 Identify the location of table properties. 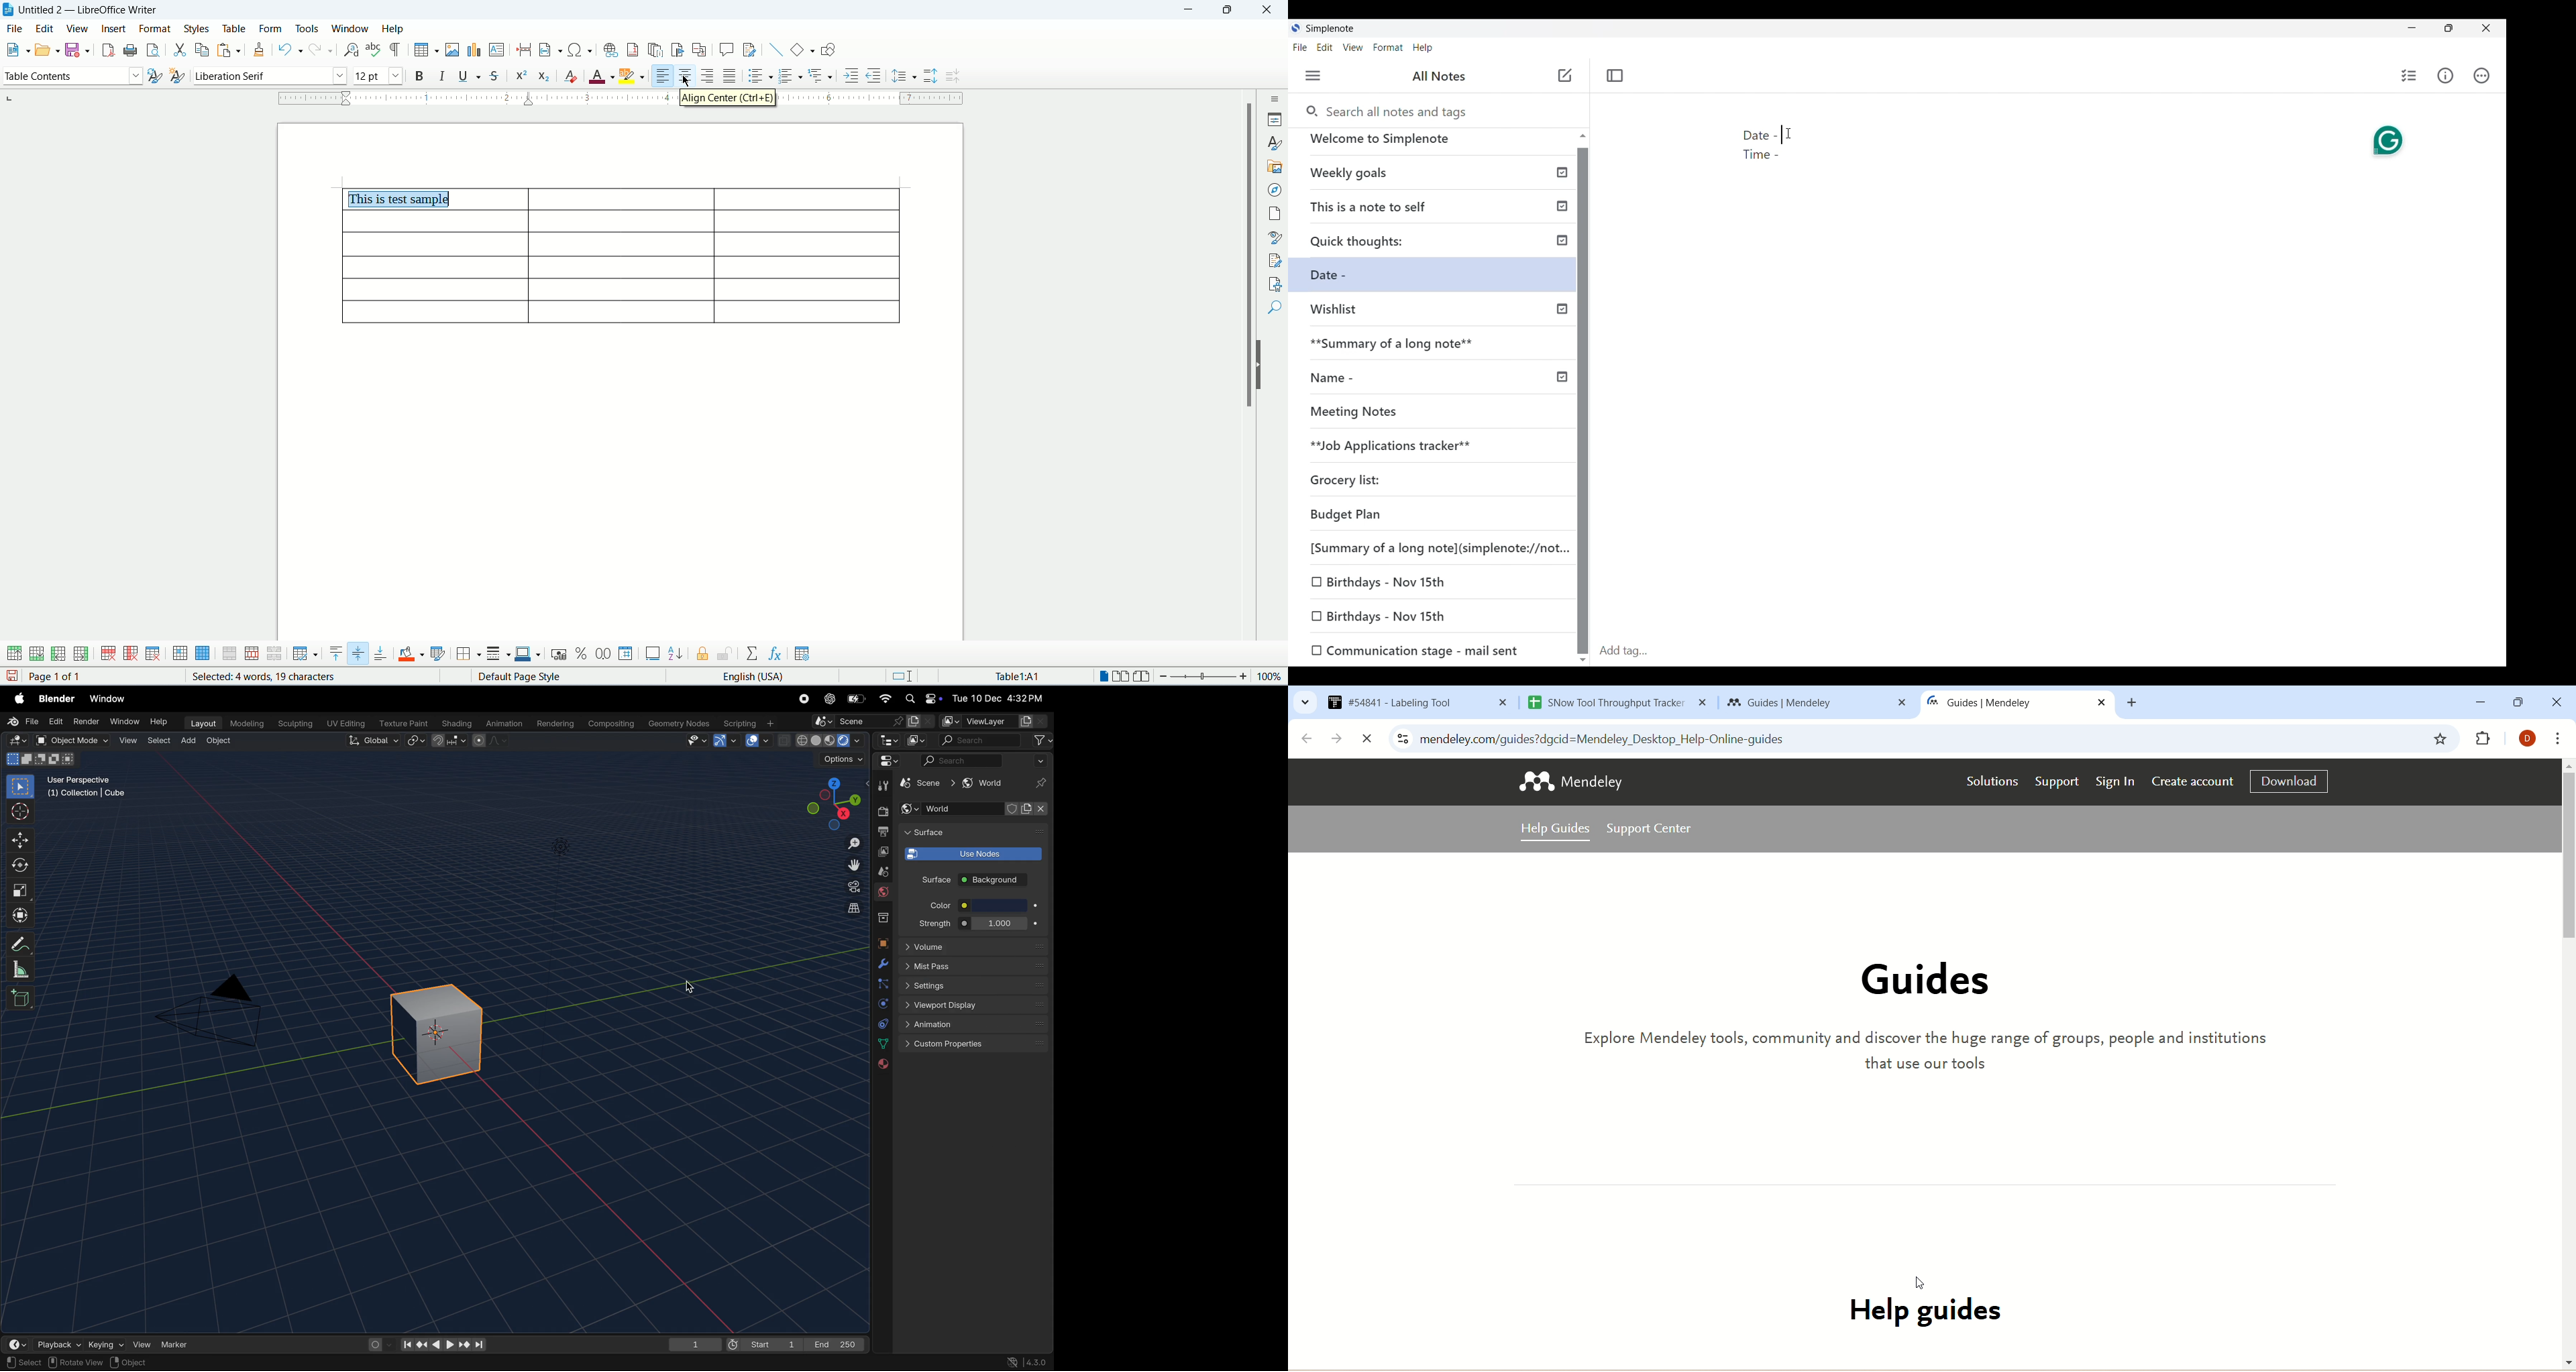
(802, 654).